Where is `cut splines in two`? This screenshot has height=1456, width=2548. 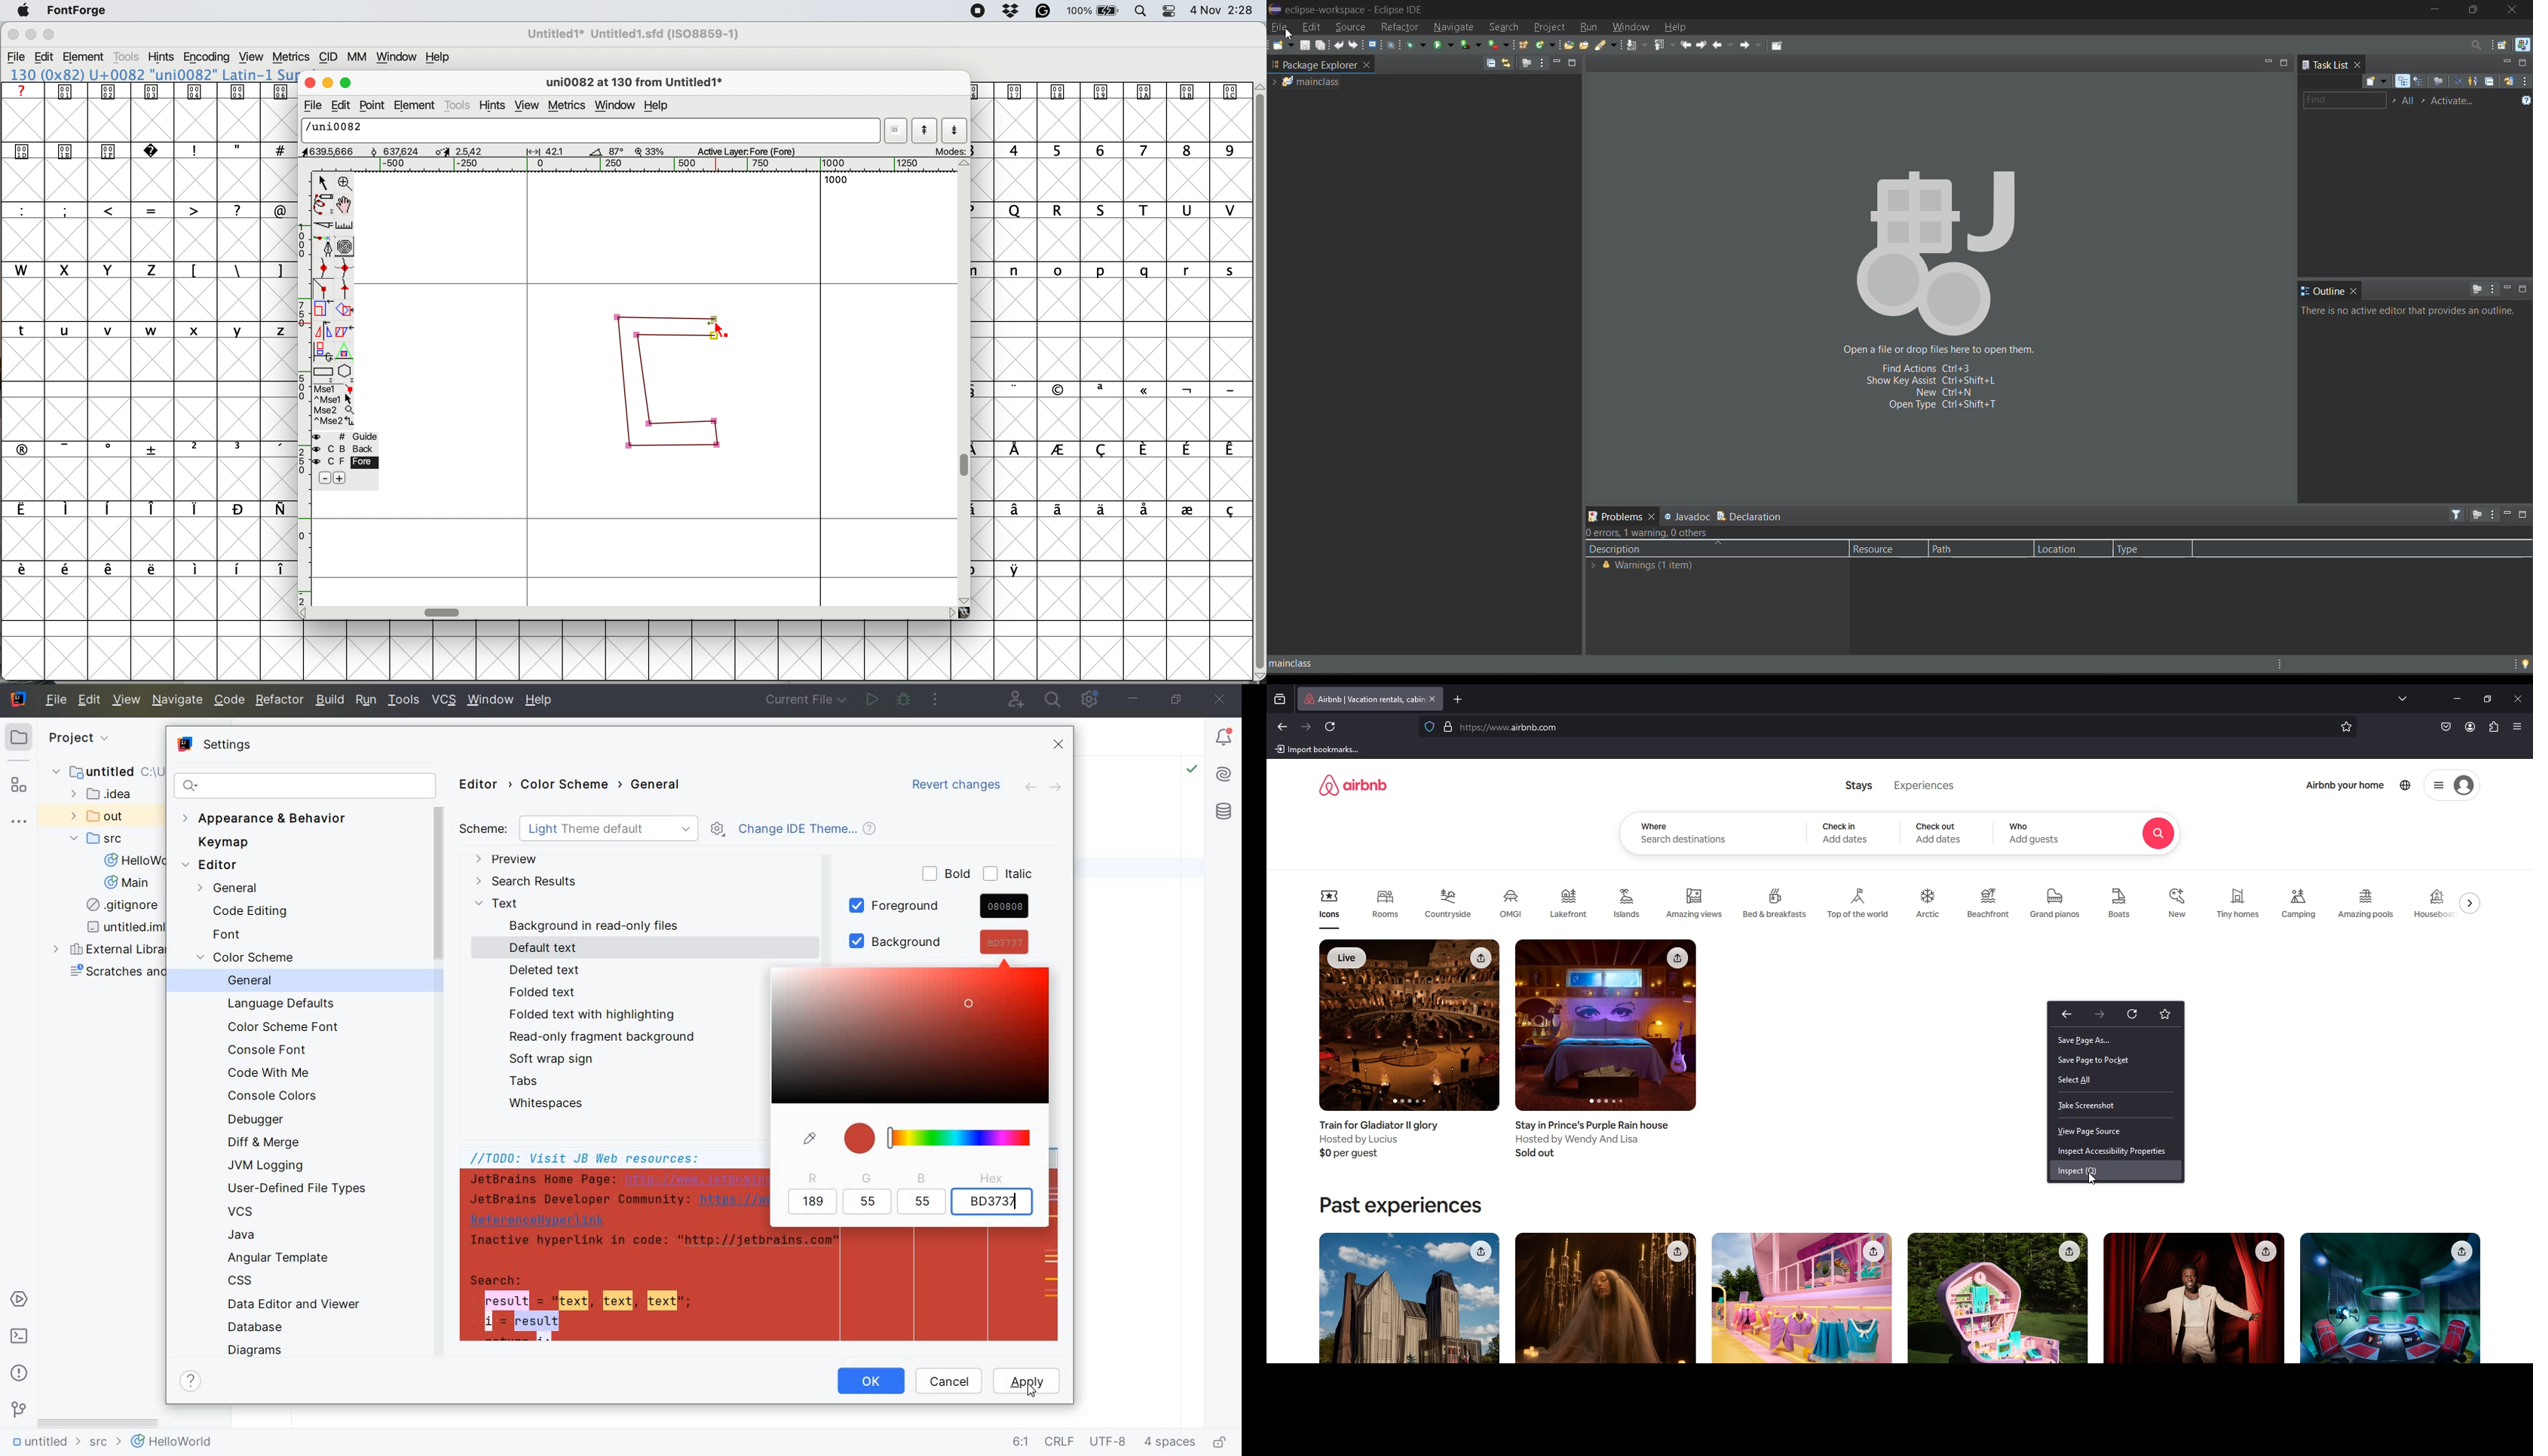
cut splines in two is located at coordinates (325, 225).